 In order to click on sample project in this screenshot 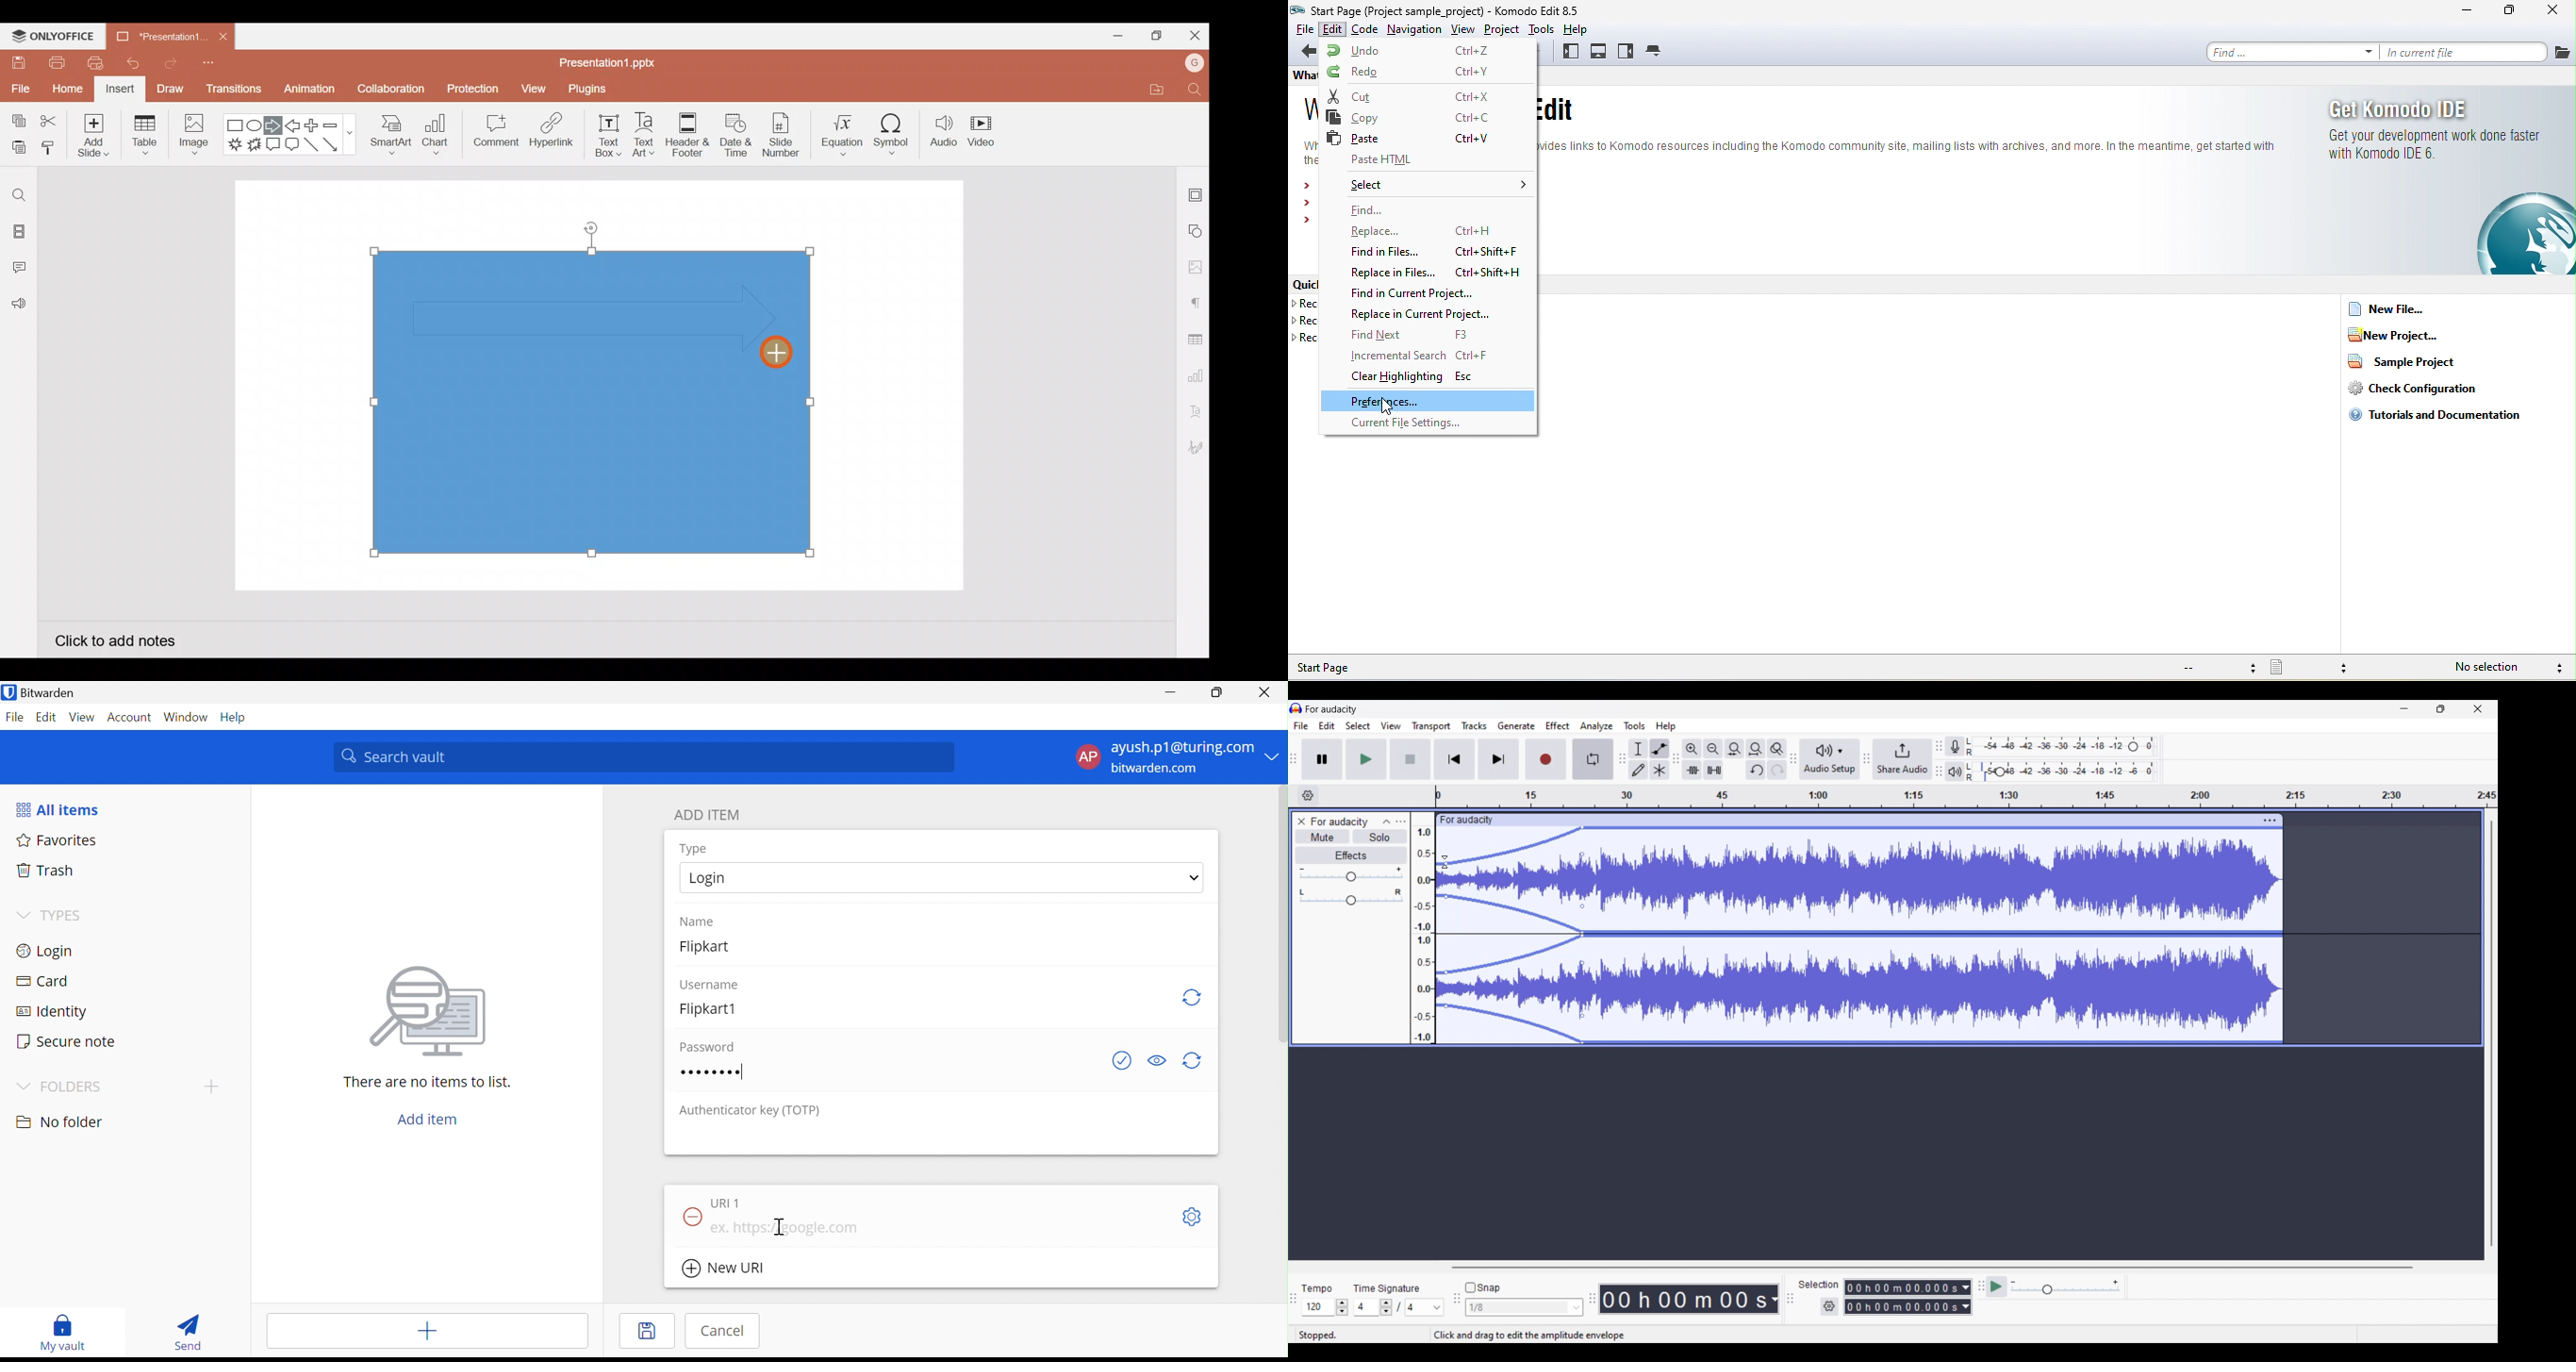, I will do `click(2410, 365)`.